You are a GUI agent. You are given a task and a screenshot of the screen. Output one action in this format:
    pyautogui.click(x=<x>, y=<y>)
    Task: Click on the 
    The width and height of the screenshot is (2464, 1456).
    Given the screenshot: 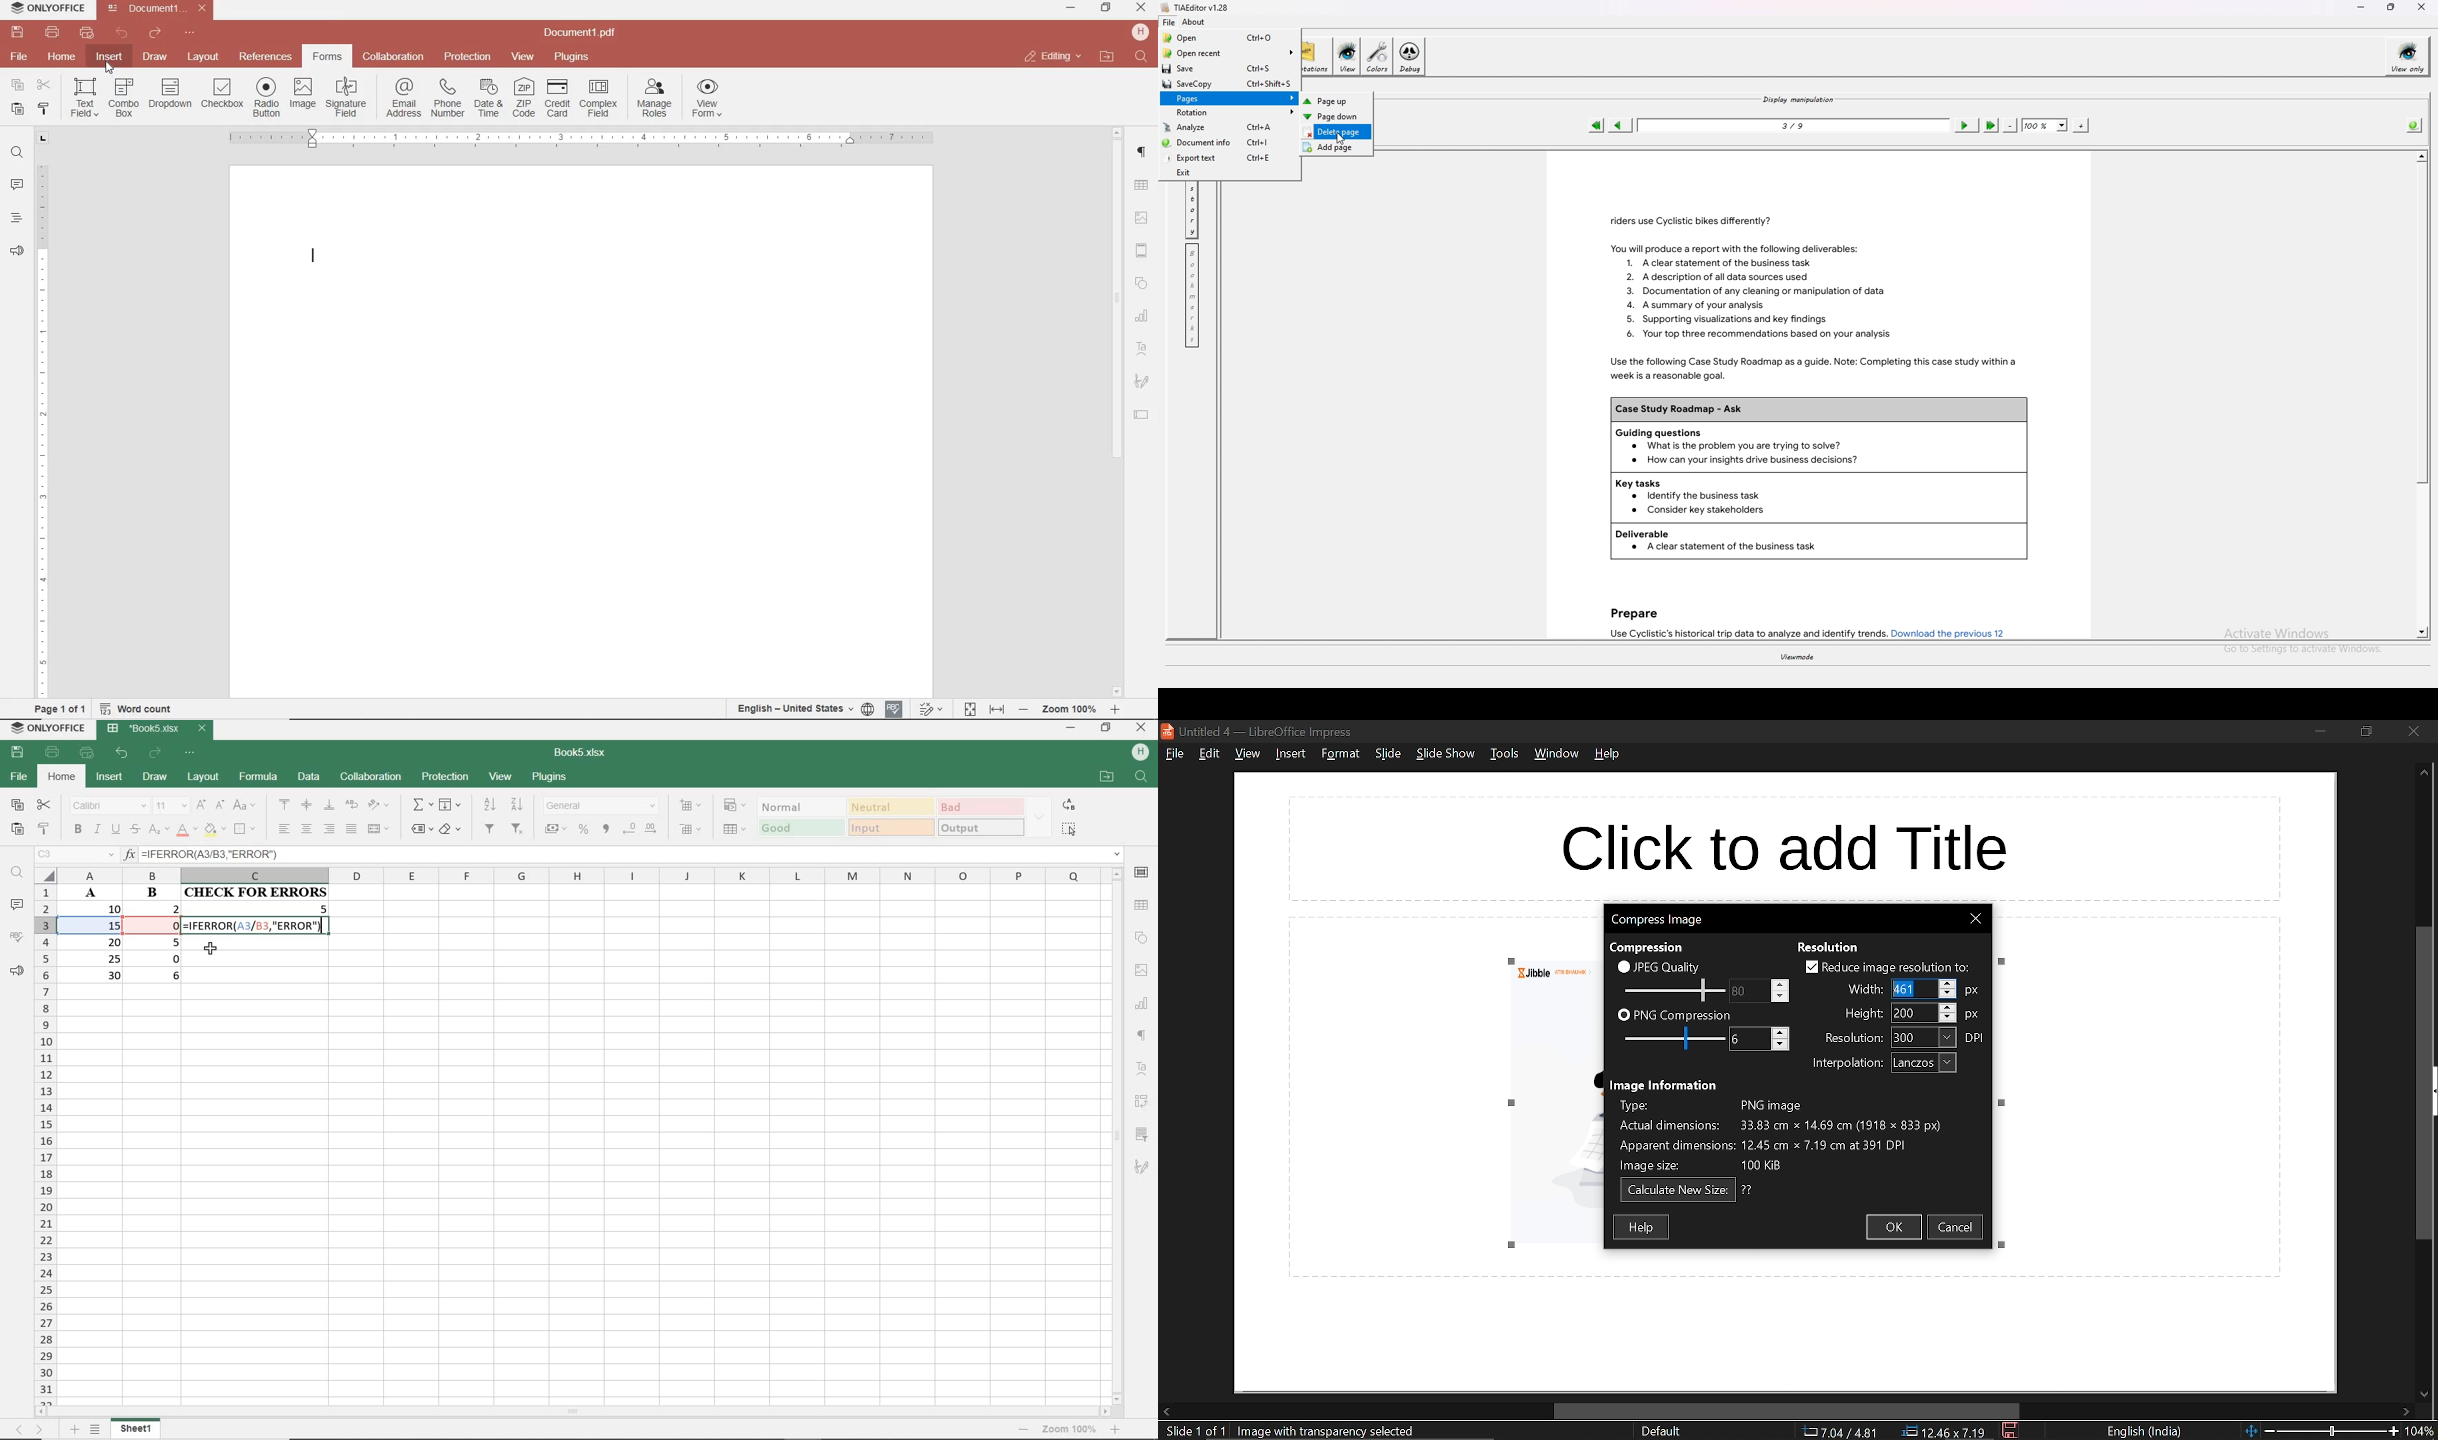 What is the action you would take?
    pyautogui.click(x=1117, y=1430)
    